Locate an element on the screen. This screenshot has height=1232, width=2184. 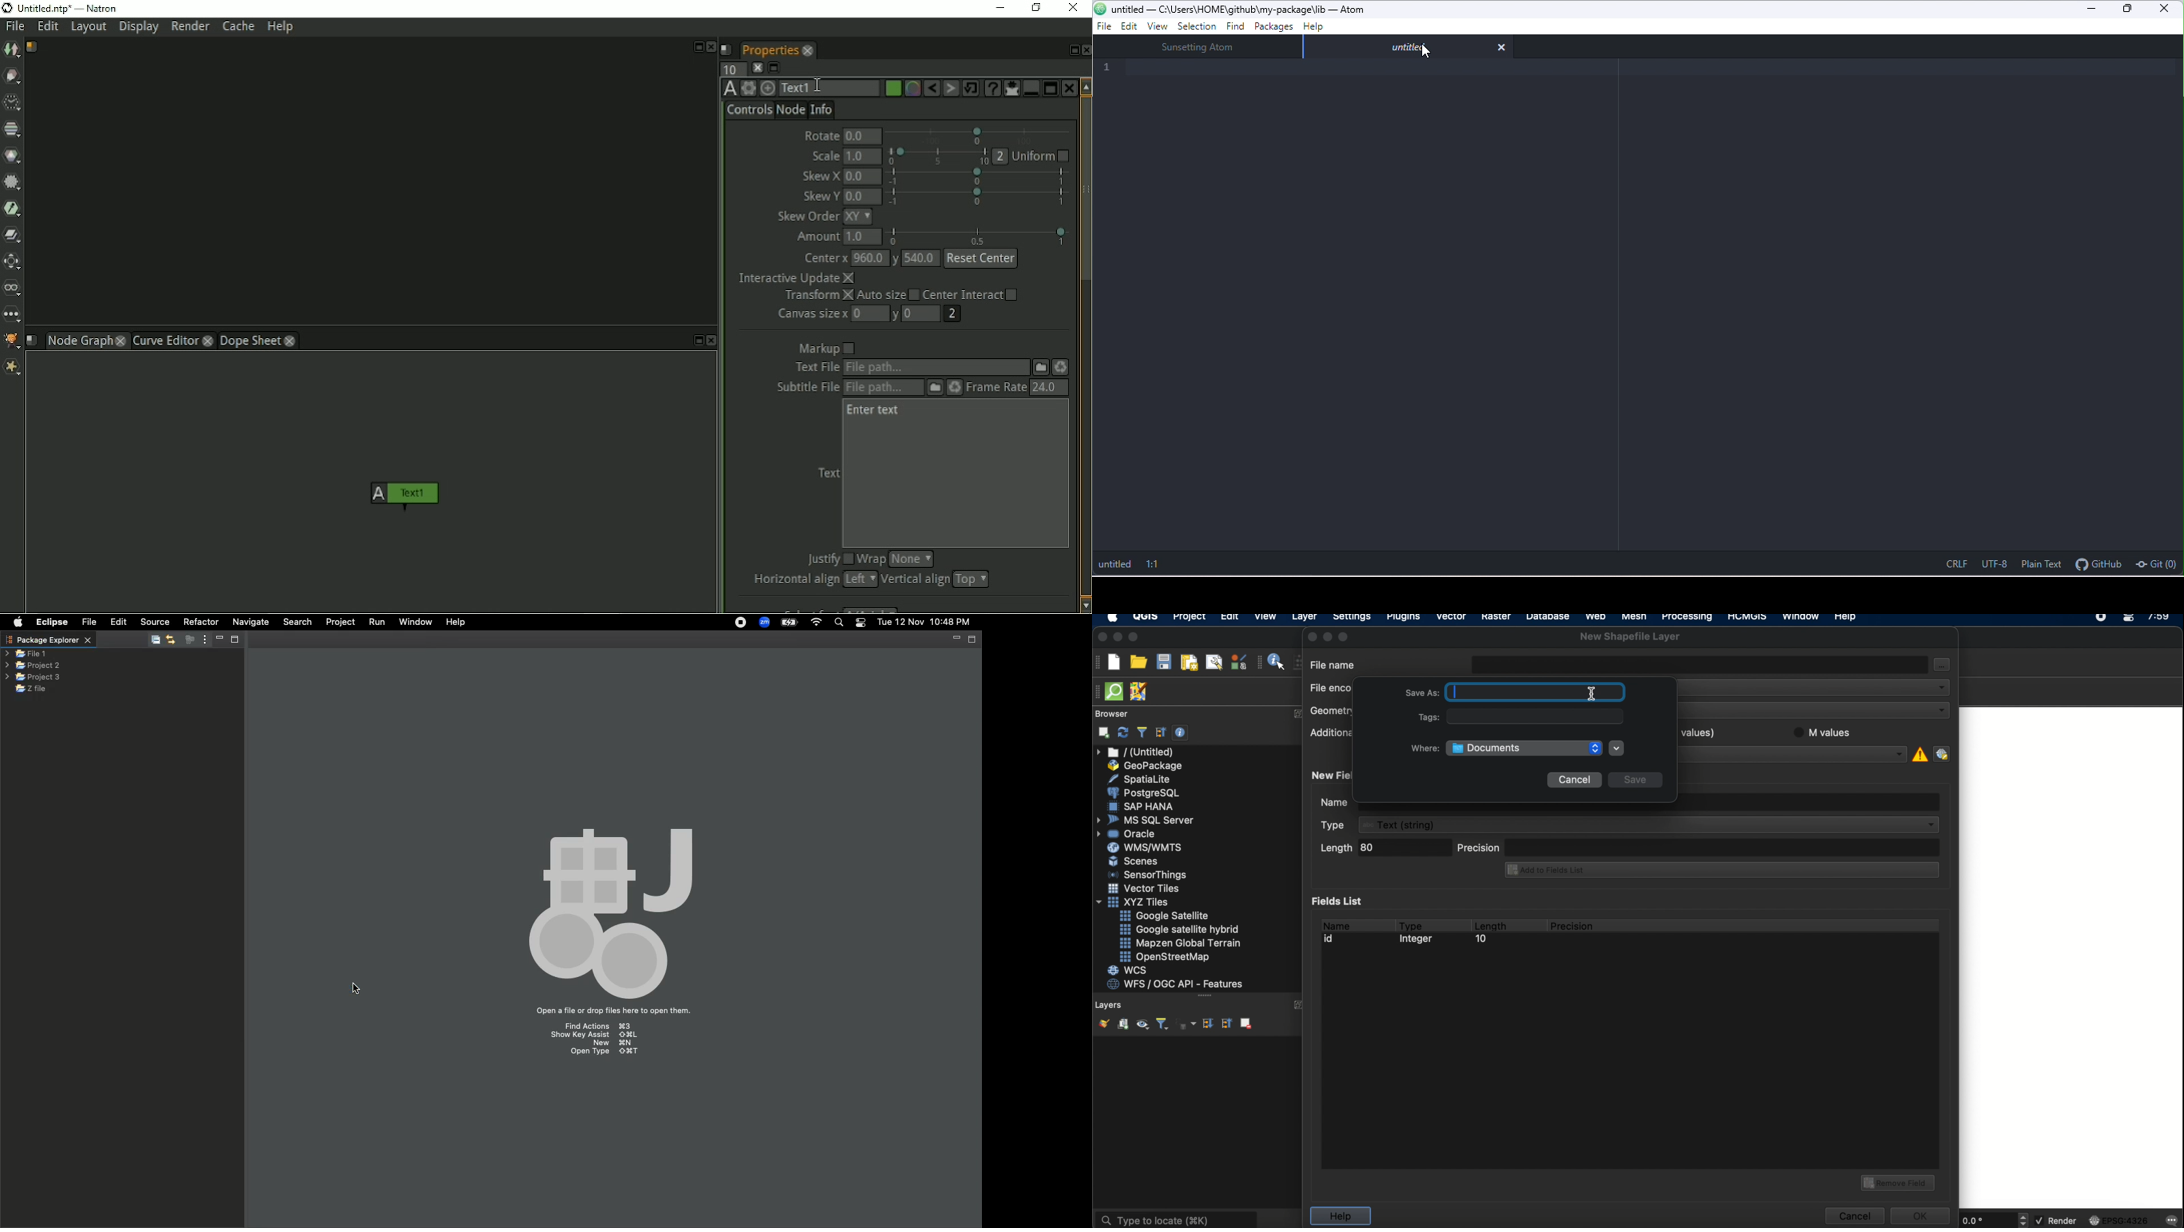
time is located at coordinates (2160, 621).